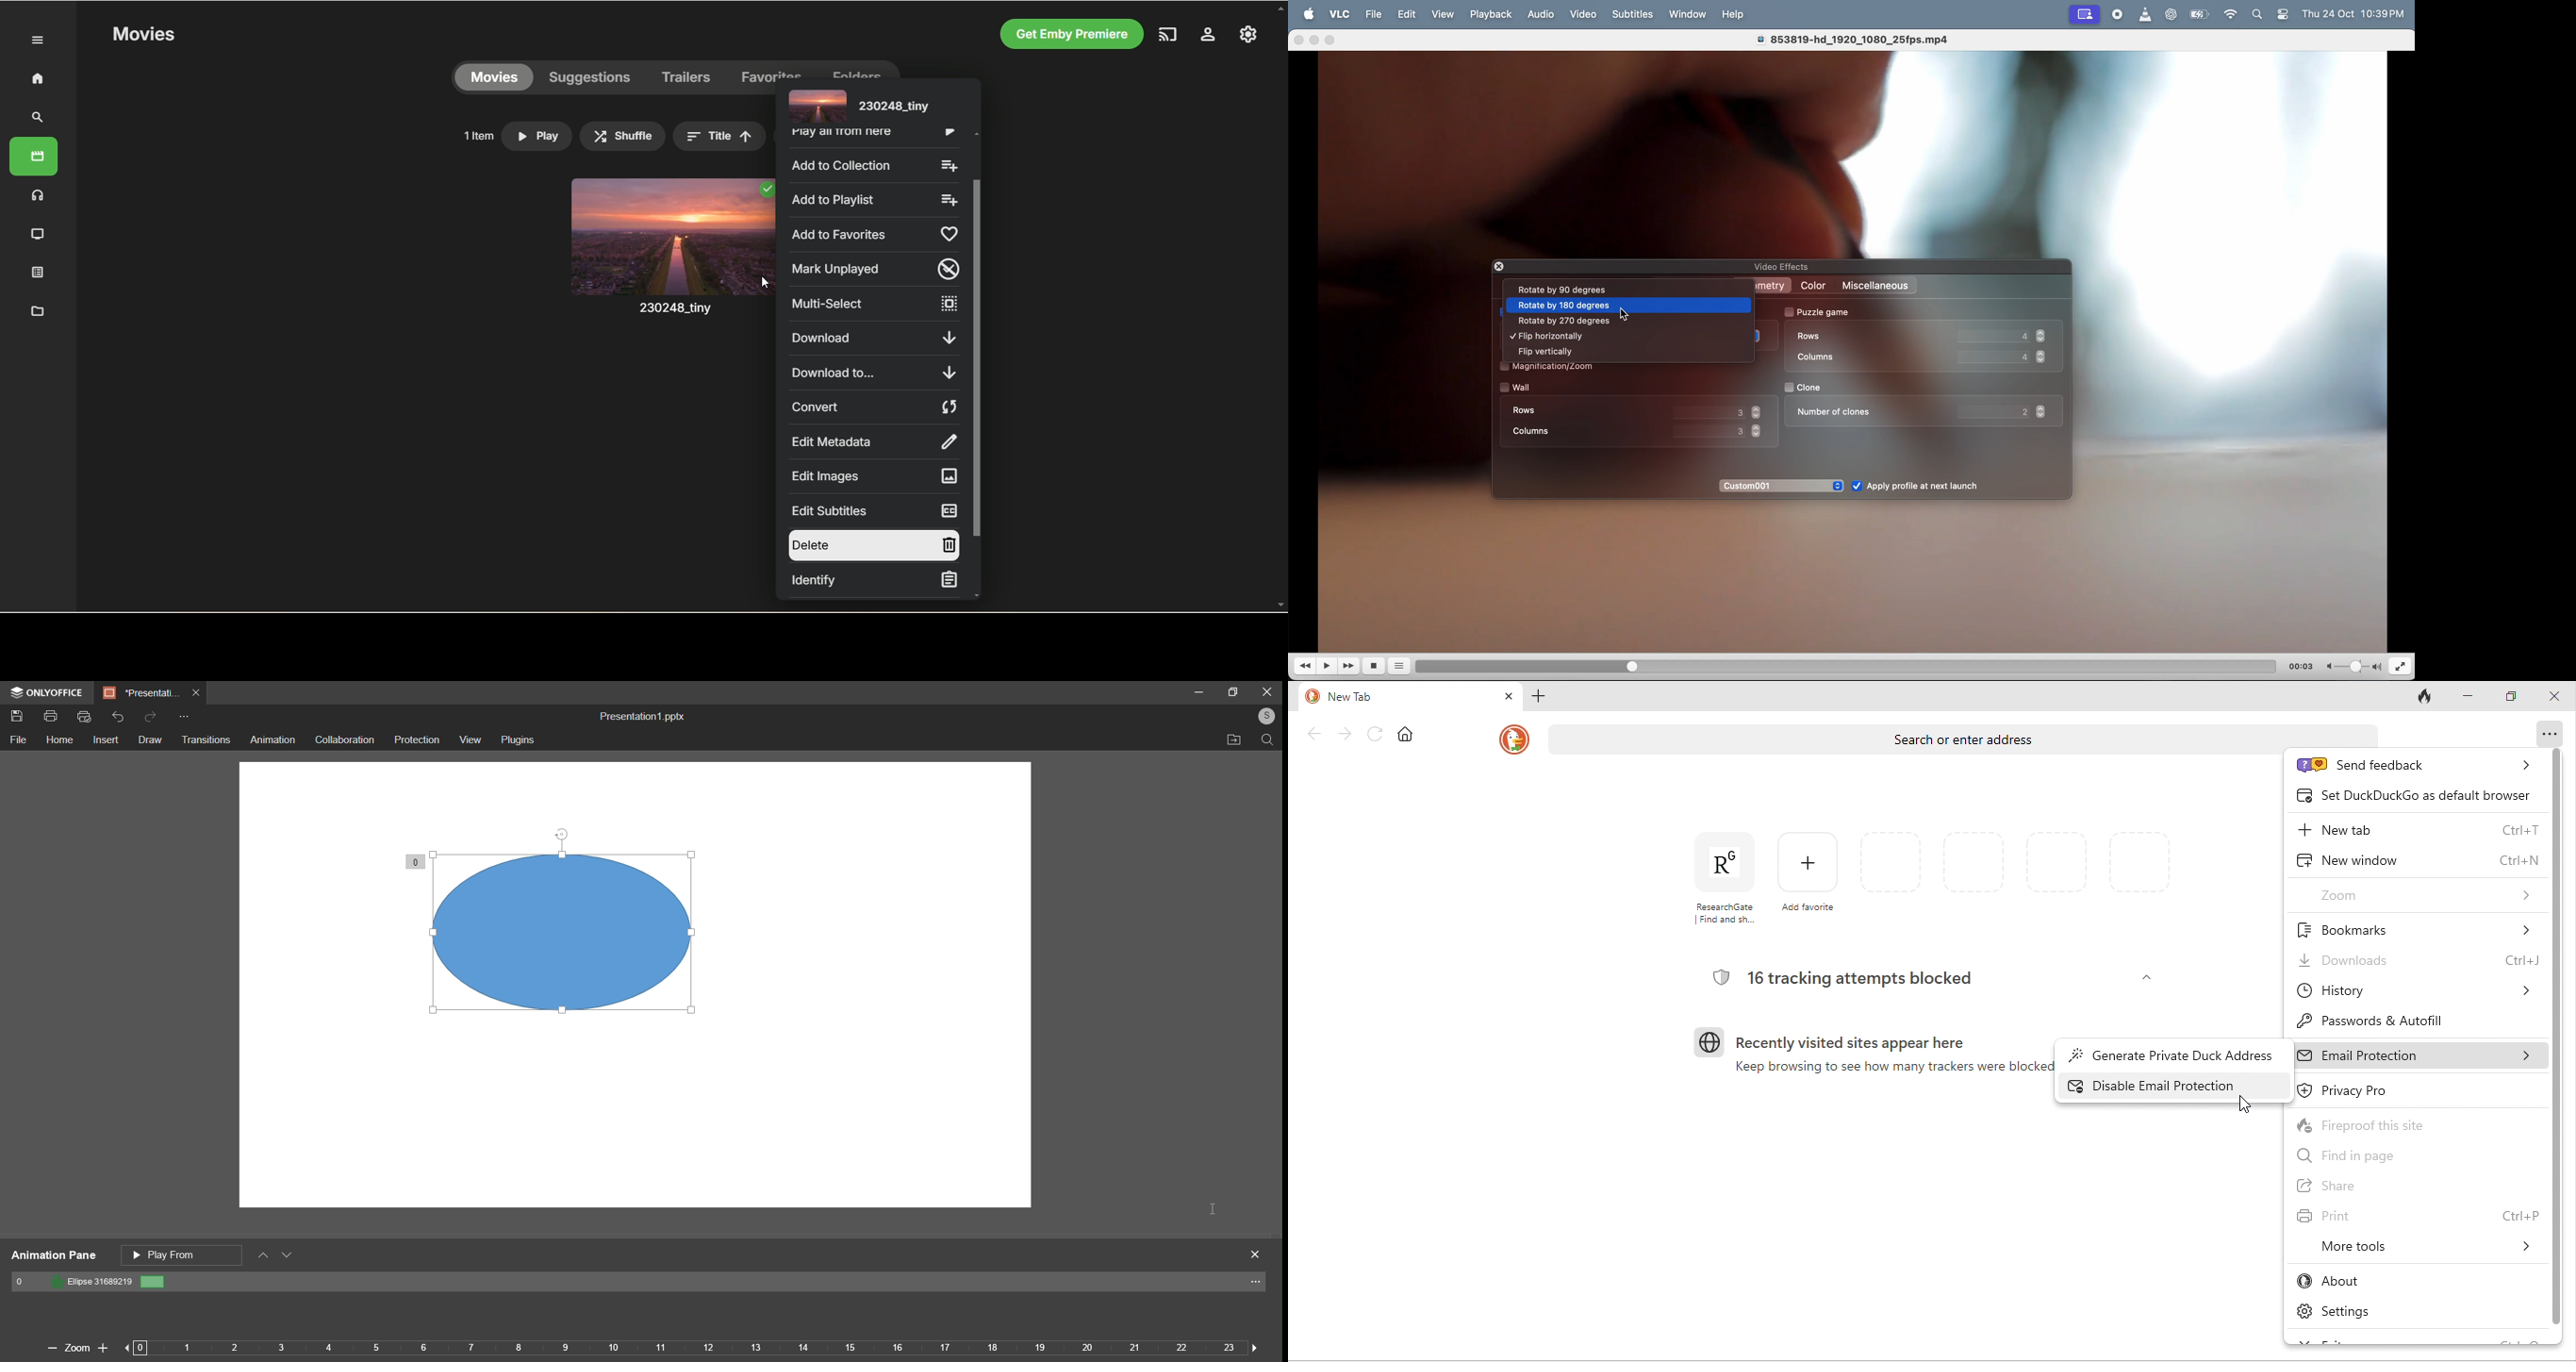  Describe the element at coordinates (38, 271) in the screenshot. I see `playlist` at that location.